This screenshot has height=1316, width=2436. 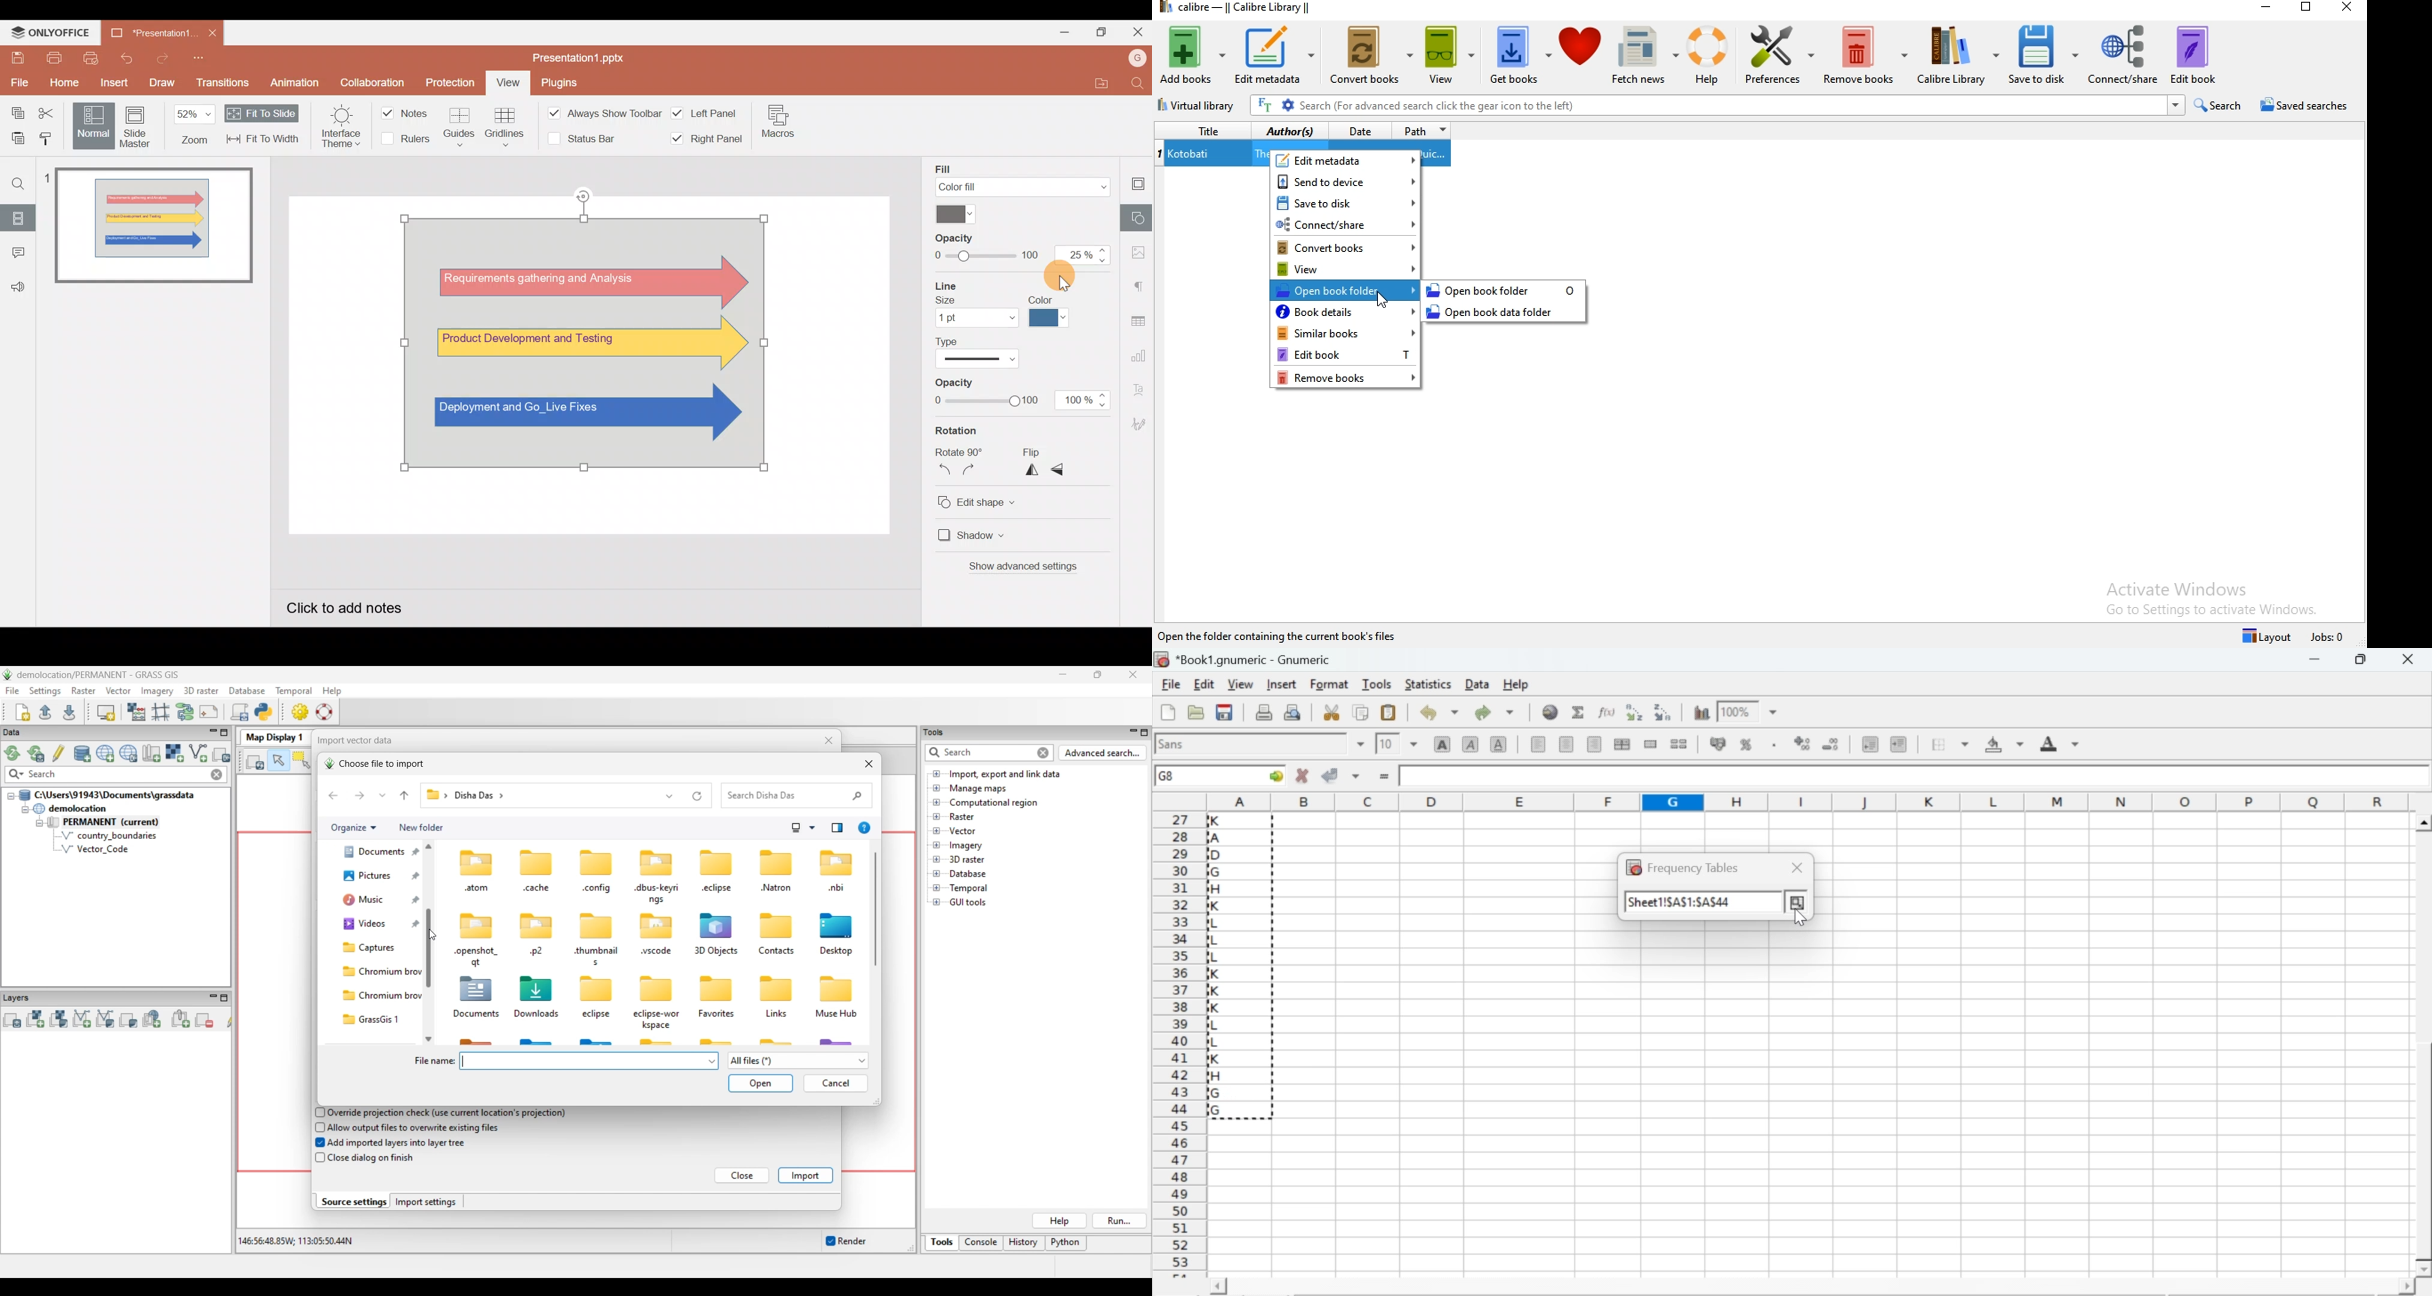 What do you see at coordinates (1170, 685) in the screenshot?
I see `file` at bounding box center [1170, 685].